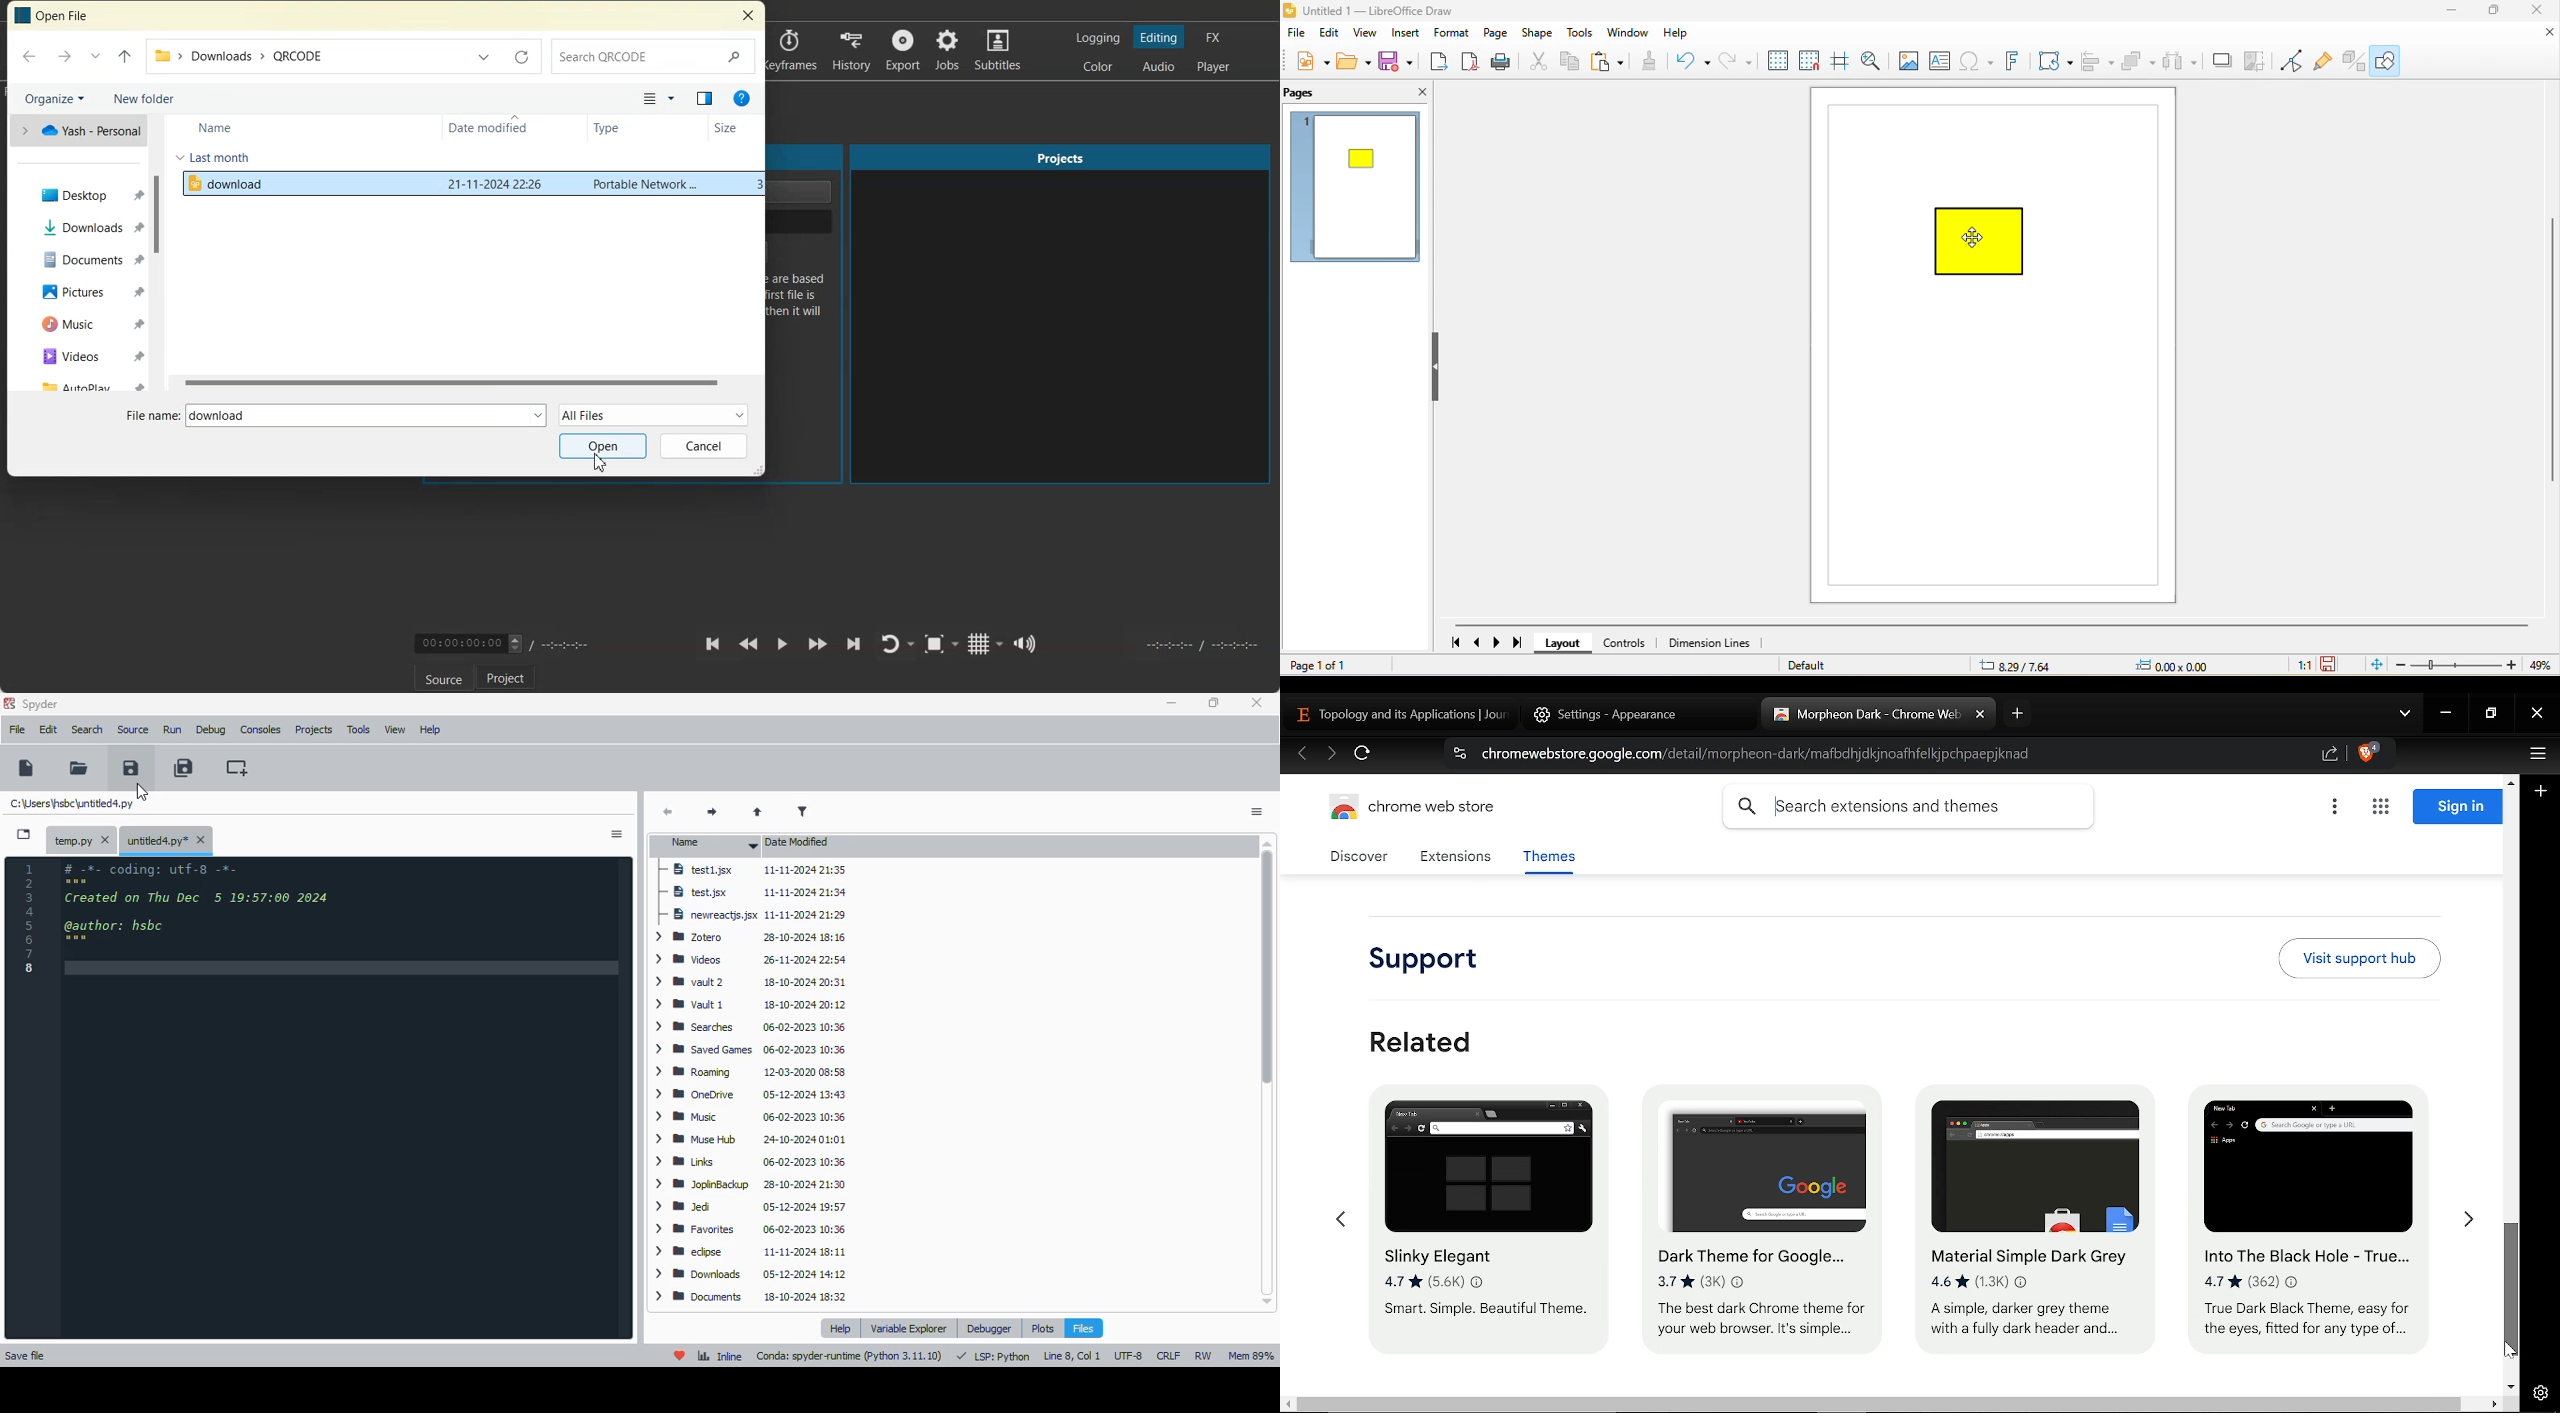 Image resolution: width=2576 pixels, height=1428 pixels. What do you see at coordinates (2188, 664) in the screenshot?
I see `0.00 x0.00` at bounding box center [2188, 664].